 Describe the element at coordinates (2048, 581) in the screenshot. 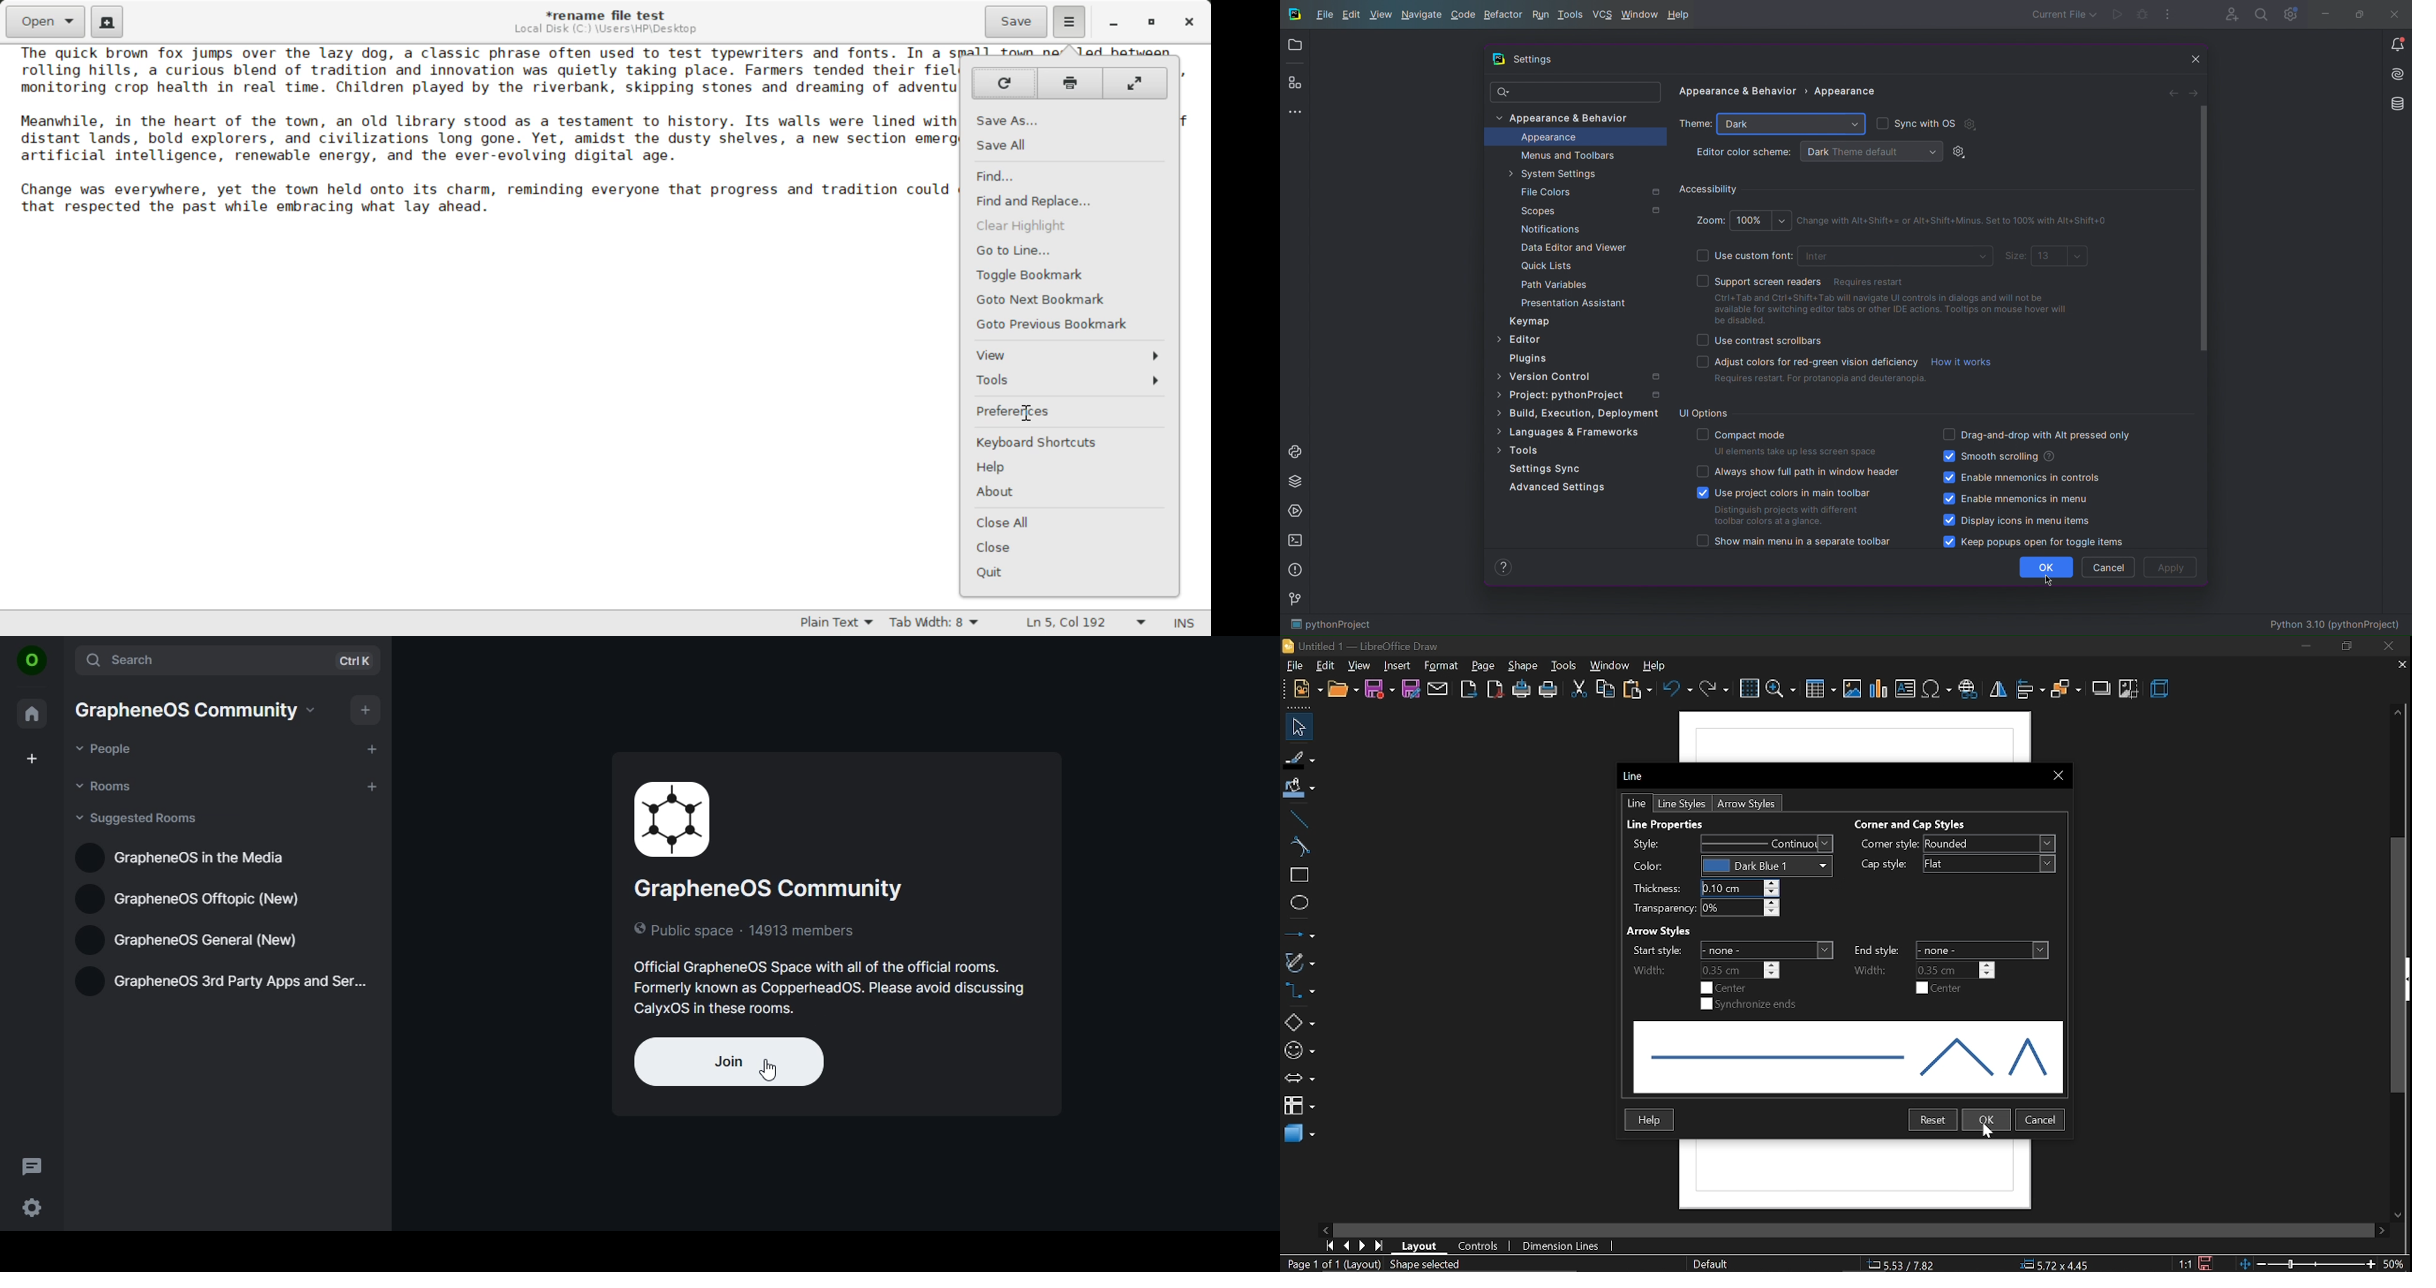

I see `Cursor ` at that location.